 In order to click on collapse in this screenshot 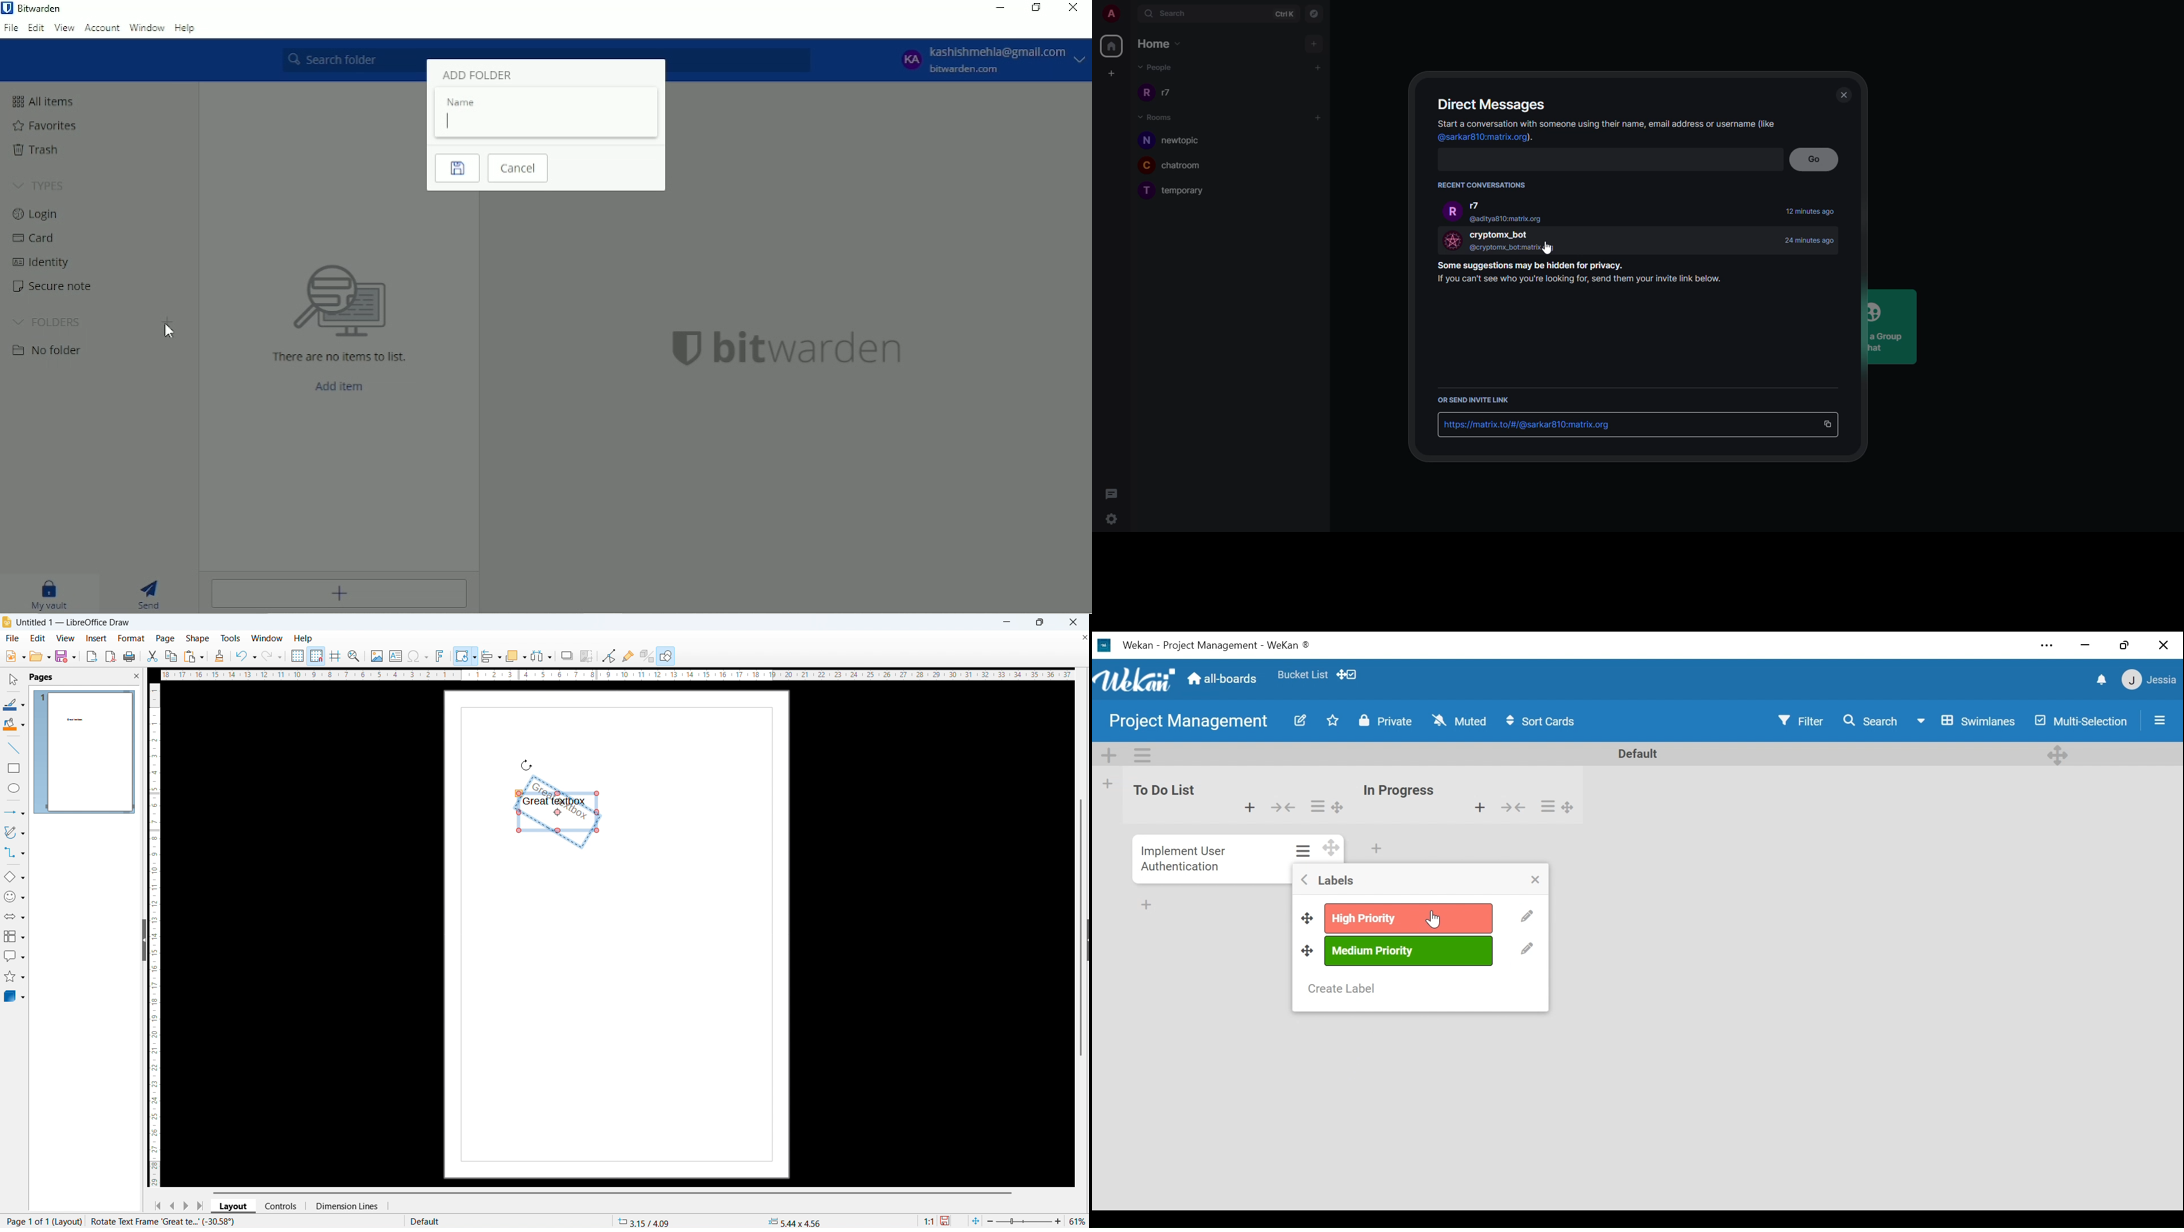, I will do `click(1284, 807)`.